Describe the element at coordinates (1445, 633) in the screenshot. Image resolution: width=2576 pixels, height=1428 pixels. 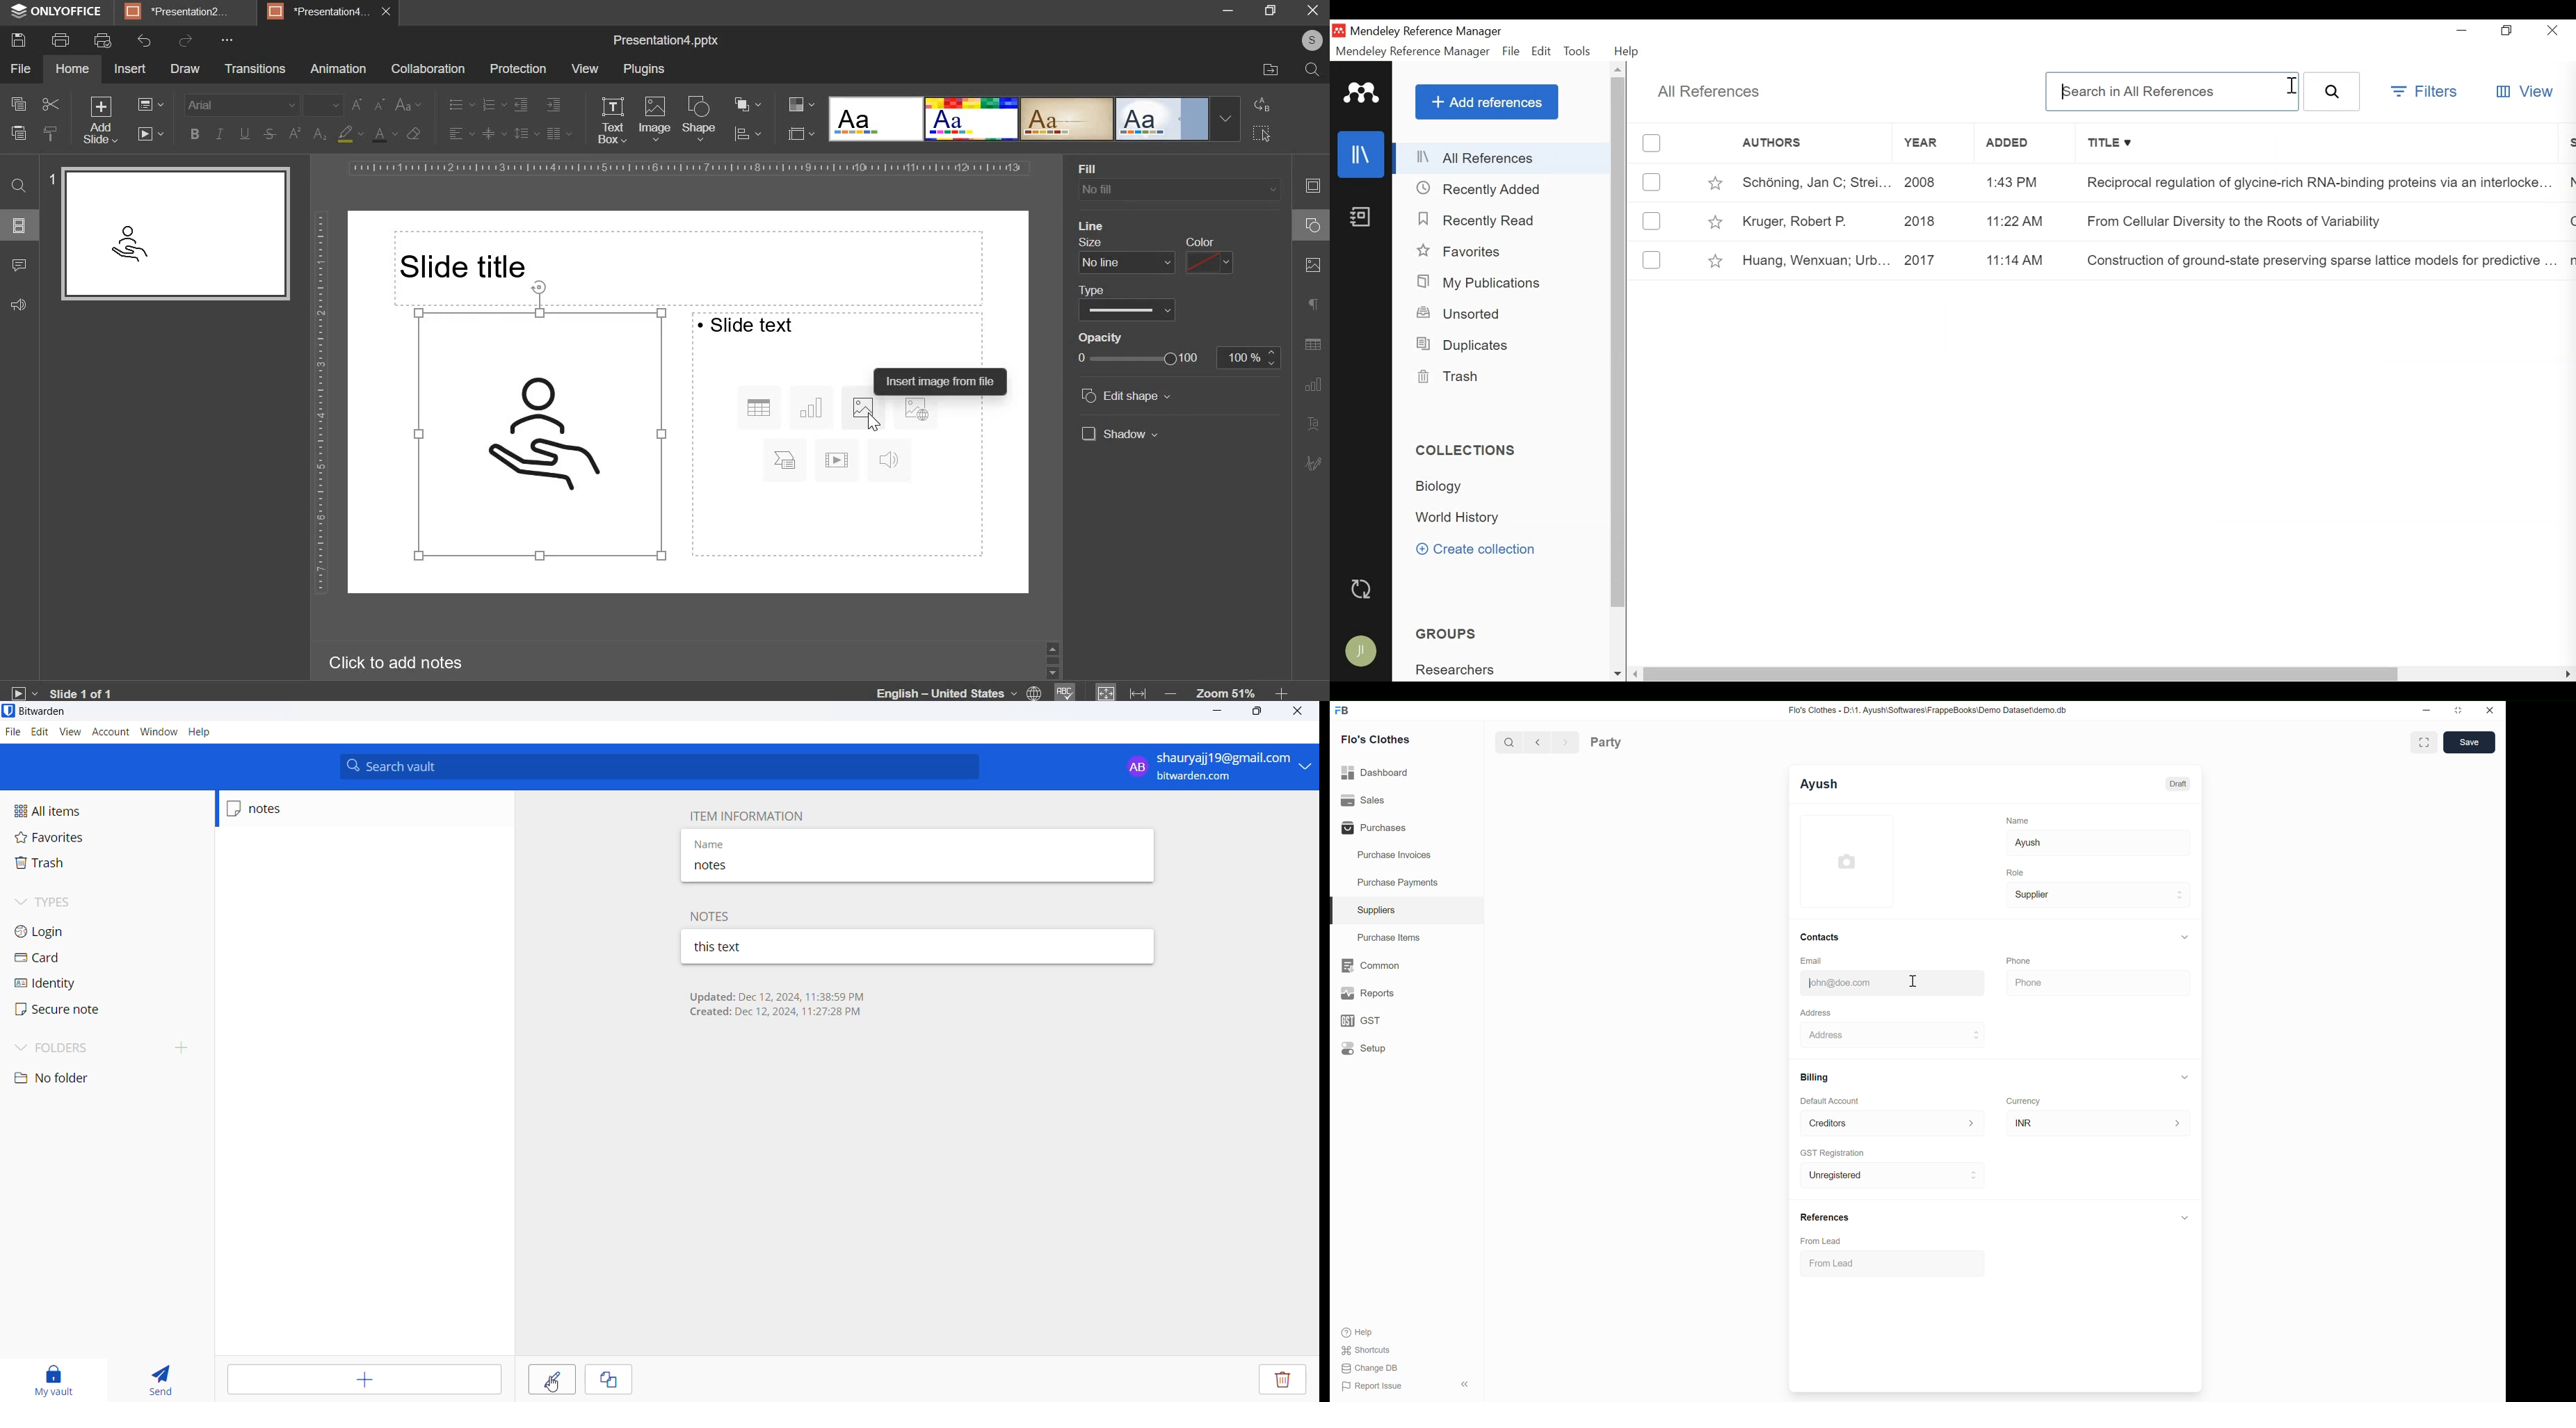
I see `Groups` at that location.